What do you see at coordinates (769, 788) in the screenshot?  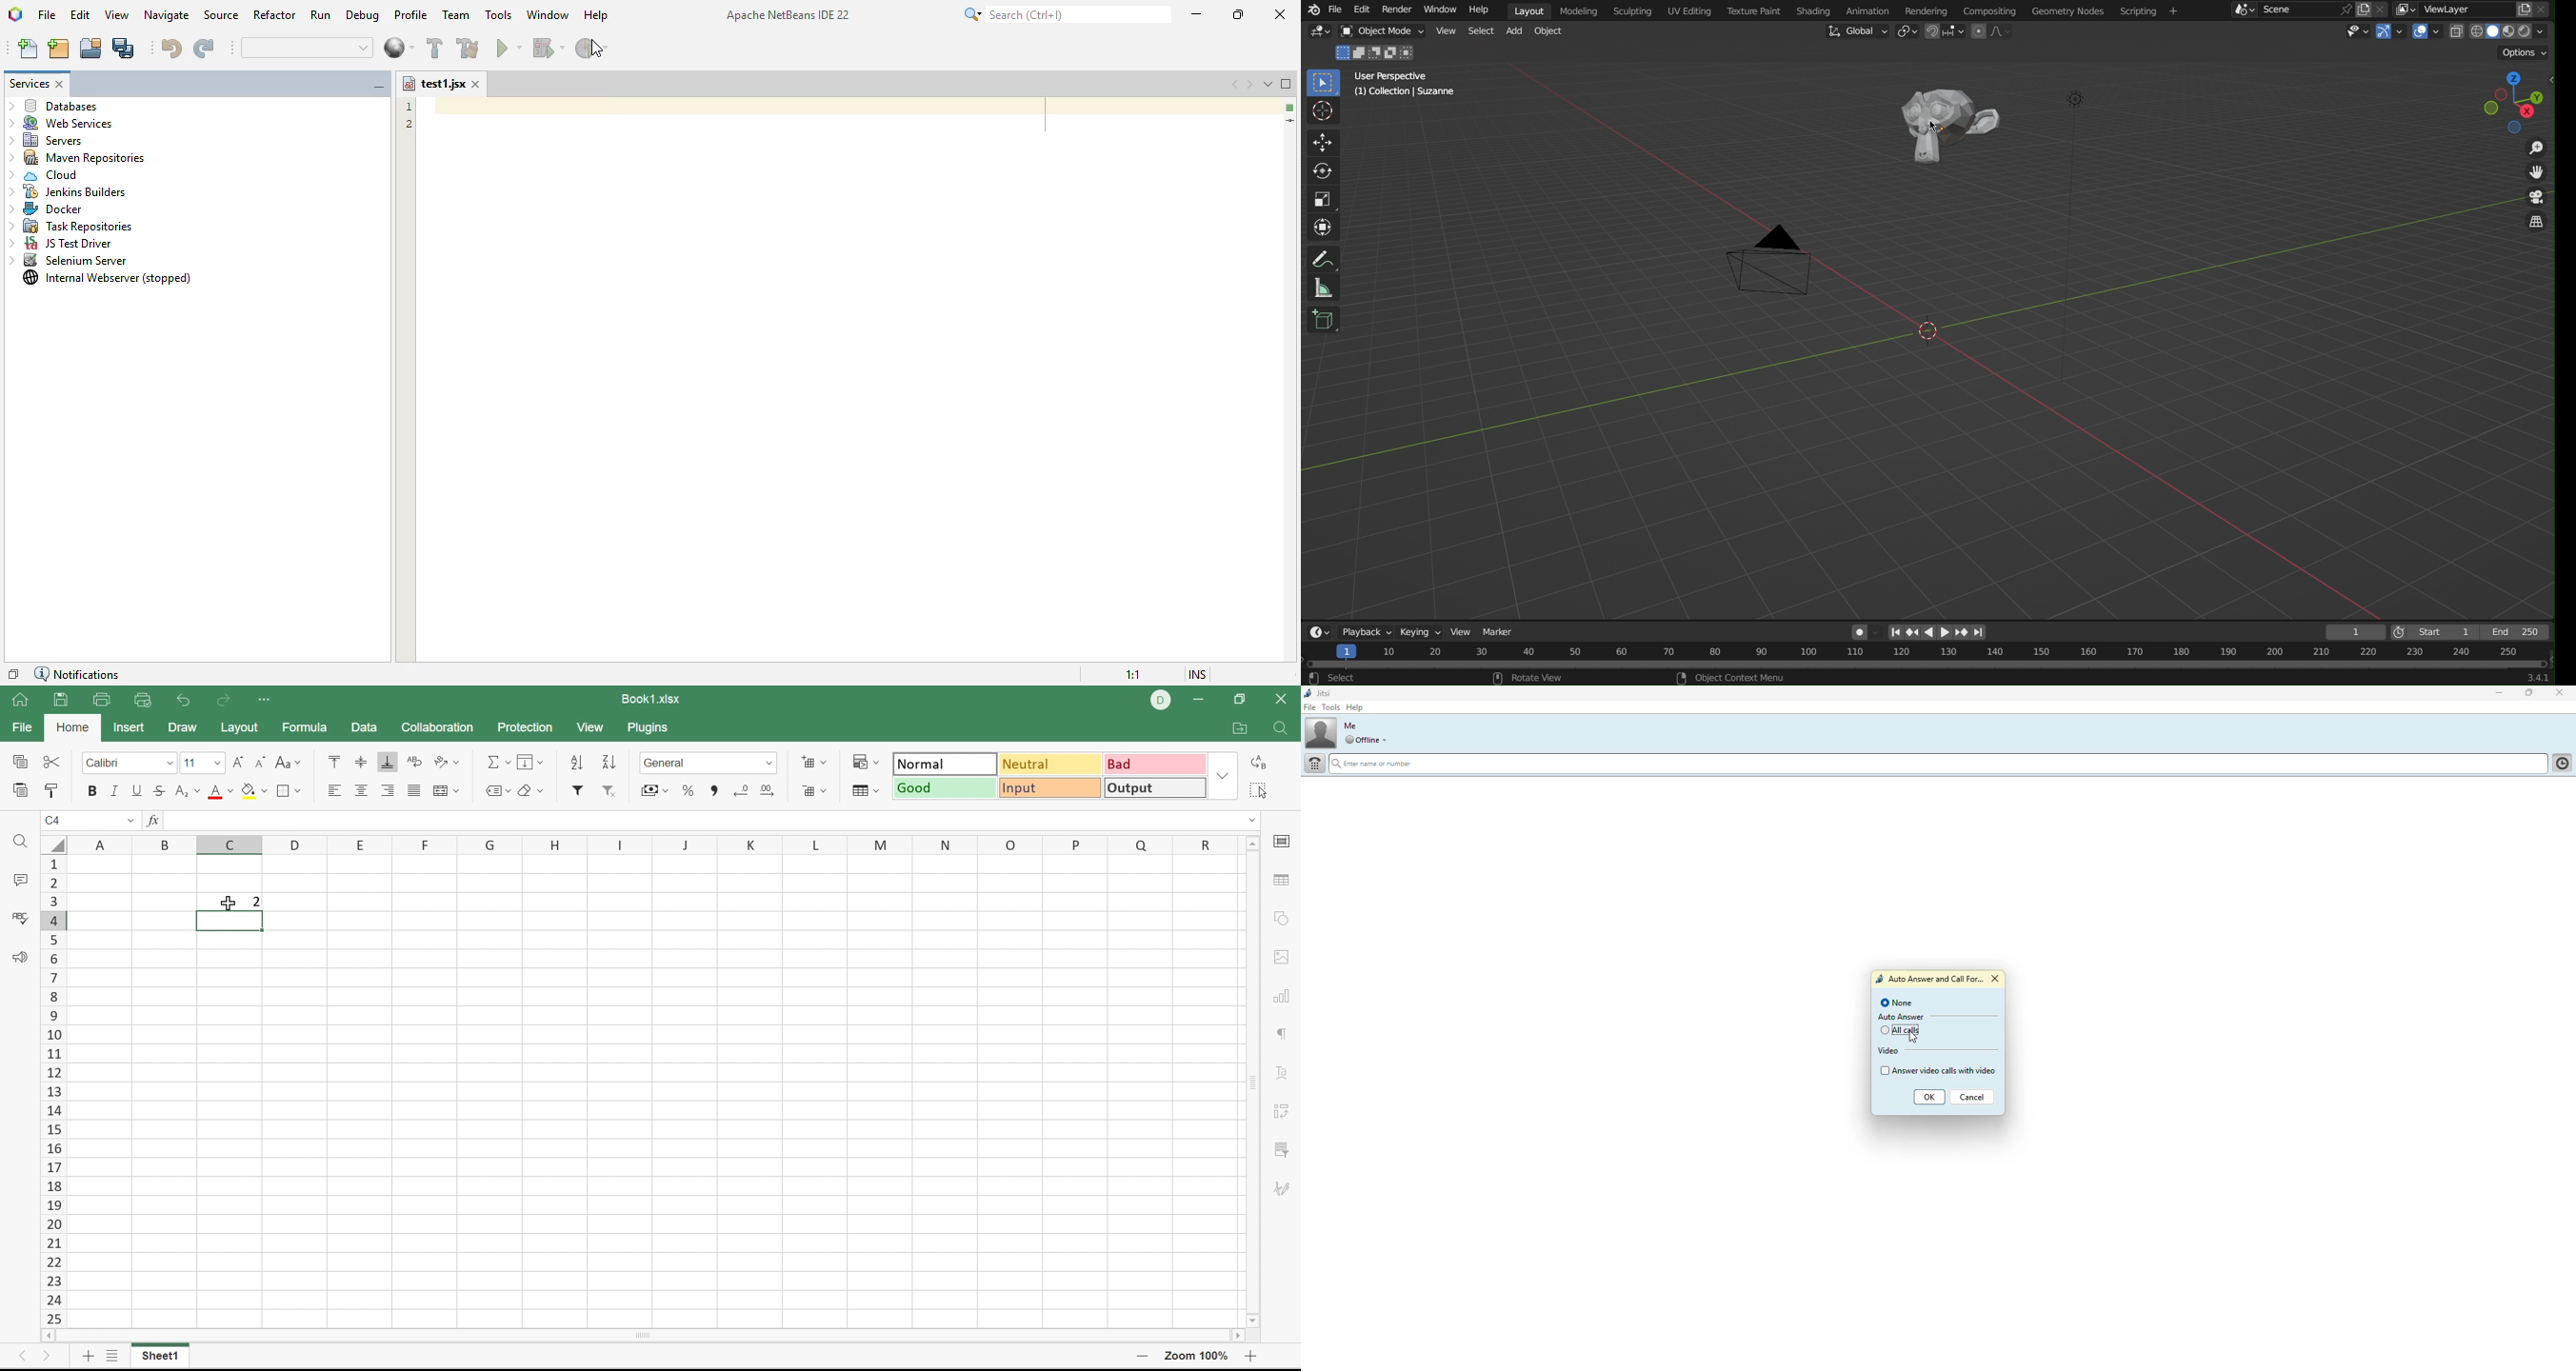 I see `Increase decimal` at bounding box center [769, 788].